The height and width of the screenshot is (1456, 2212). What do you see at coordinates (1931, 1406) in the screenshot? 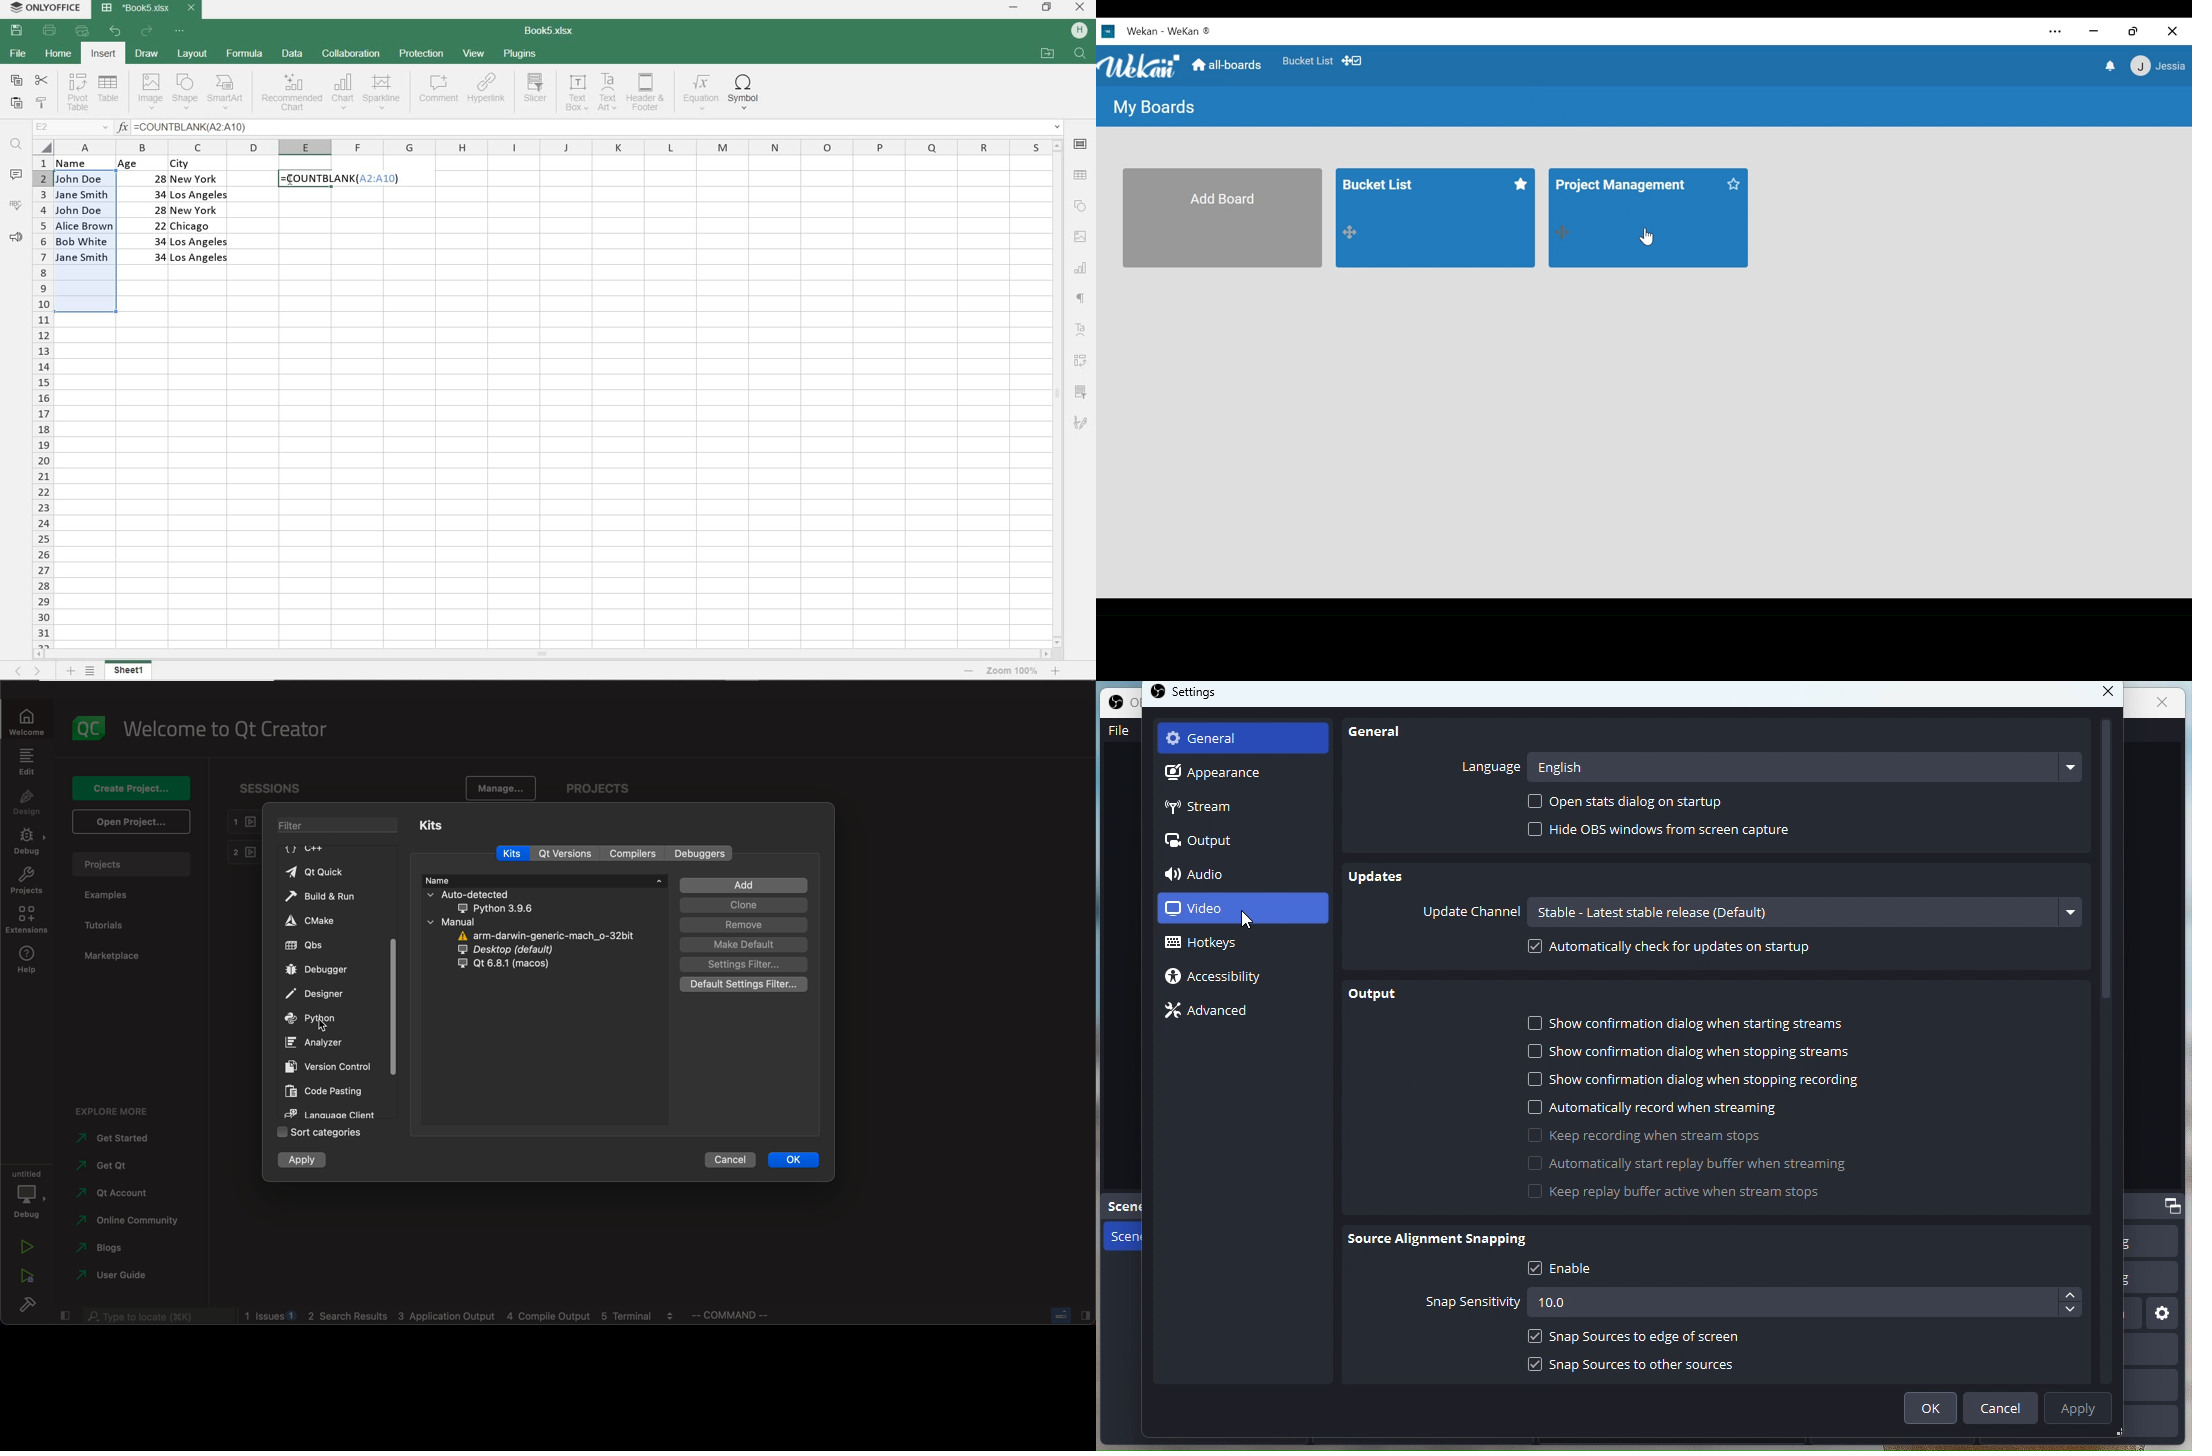
I see `Ok` at bounding box center [1931, 1406].